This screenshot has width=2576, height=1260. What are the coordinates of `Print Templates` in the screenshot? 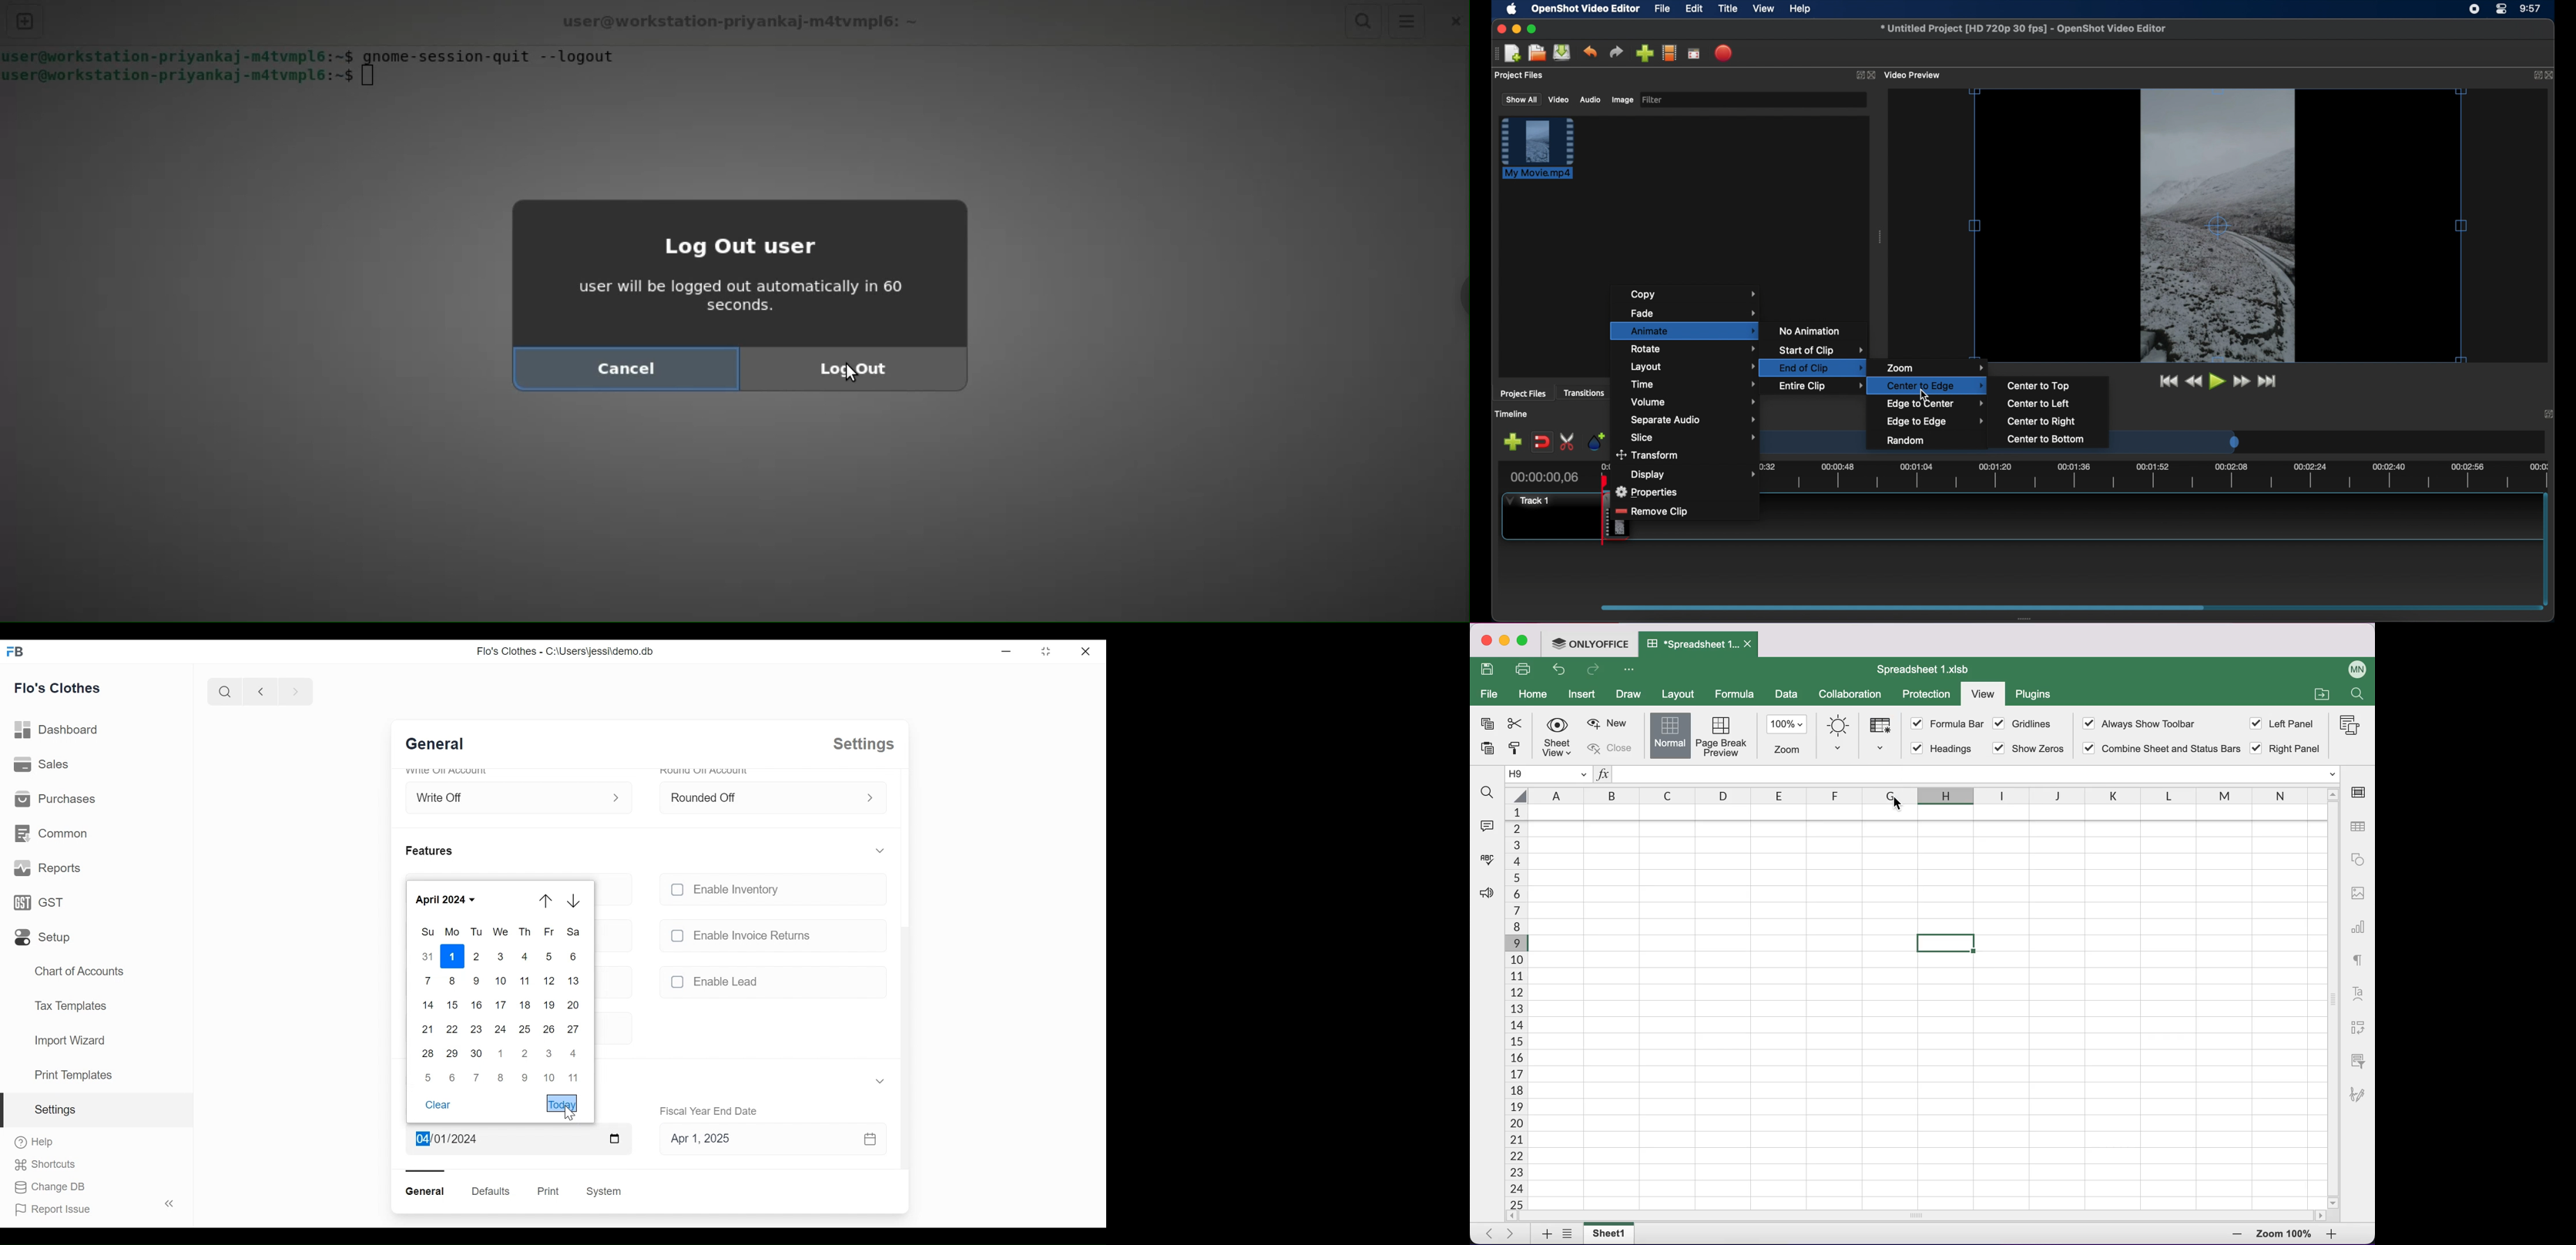 It's located at (73, 1075).